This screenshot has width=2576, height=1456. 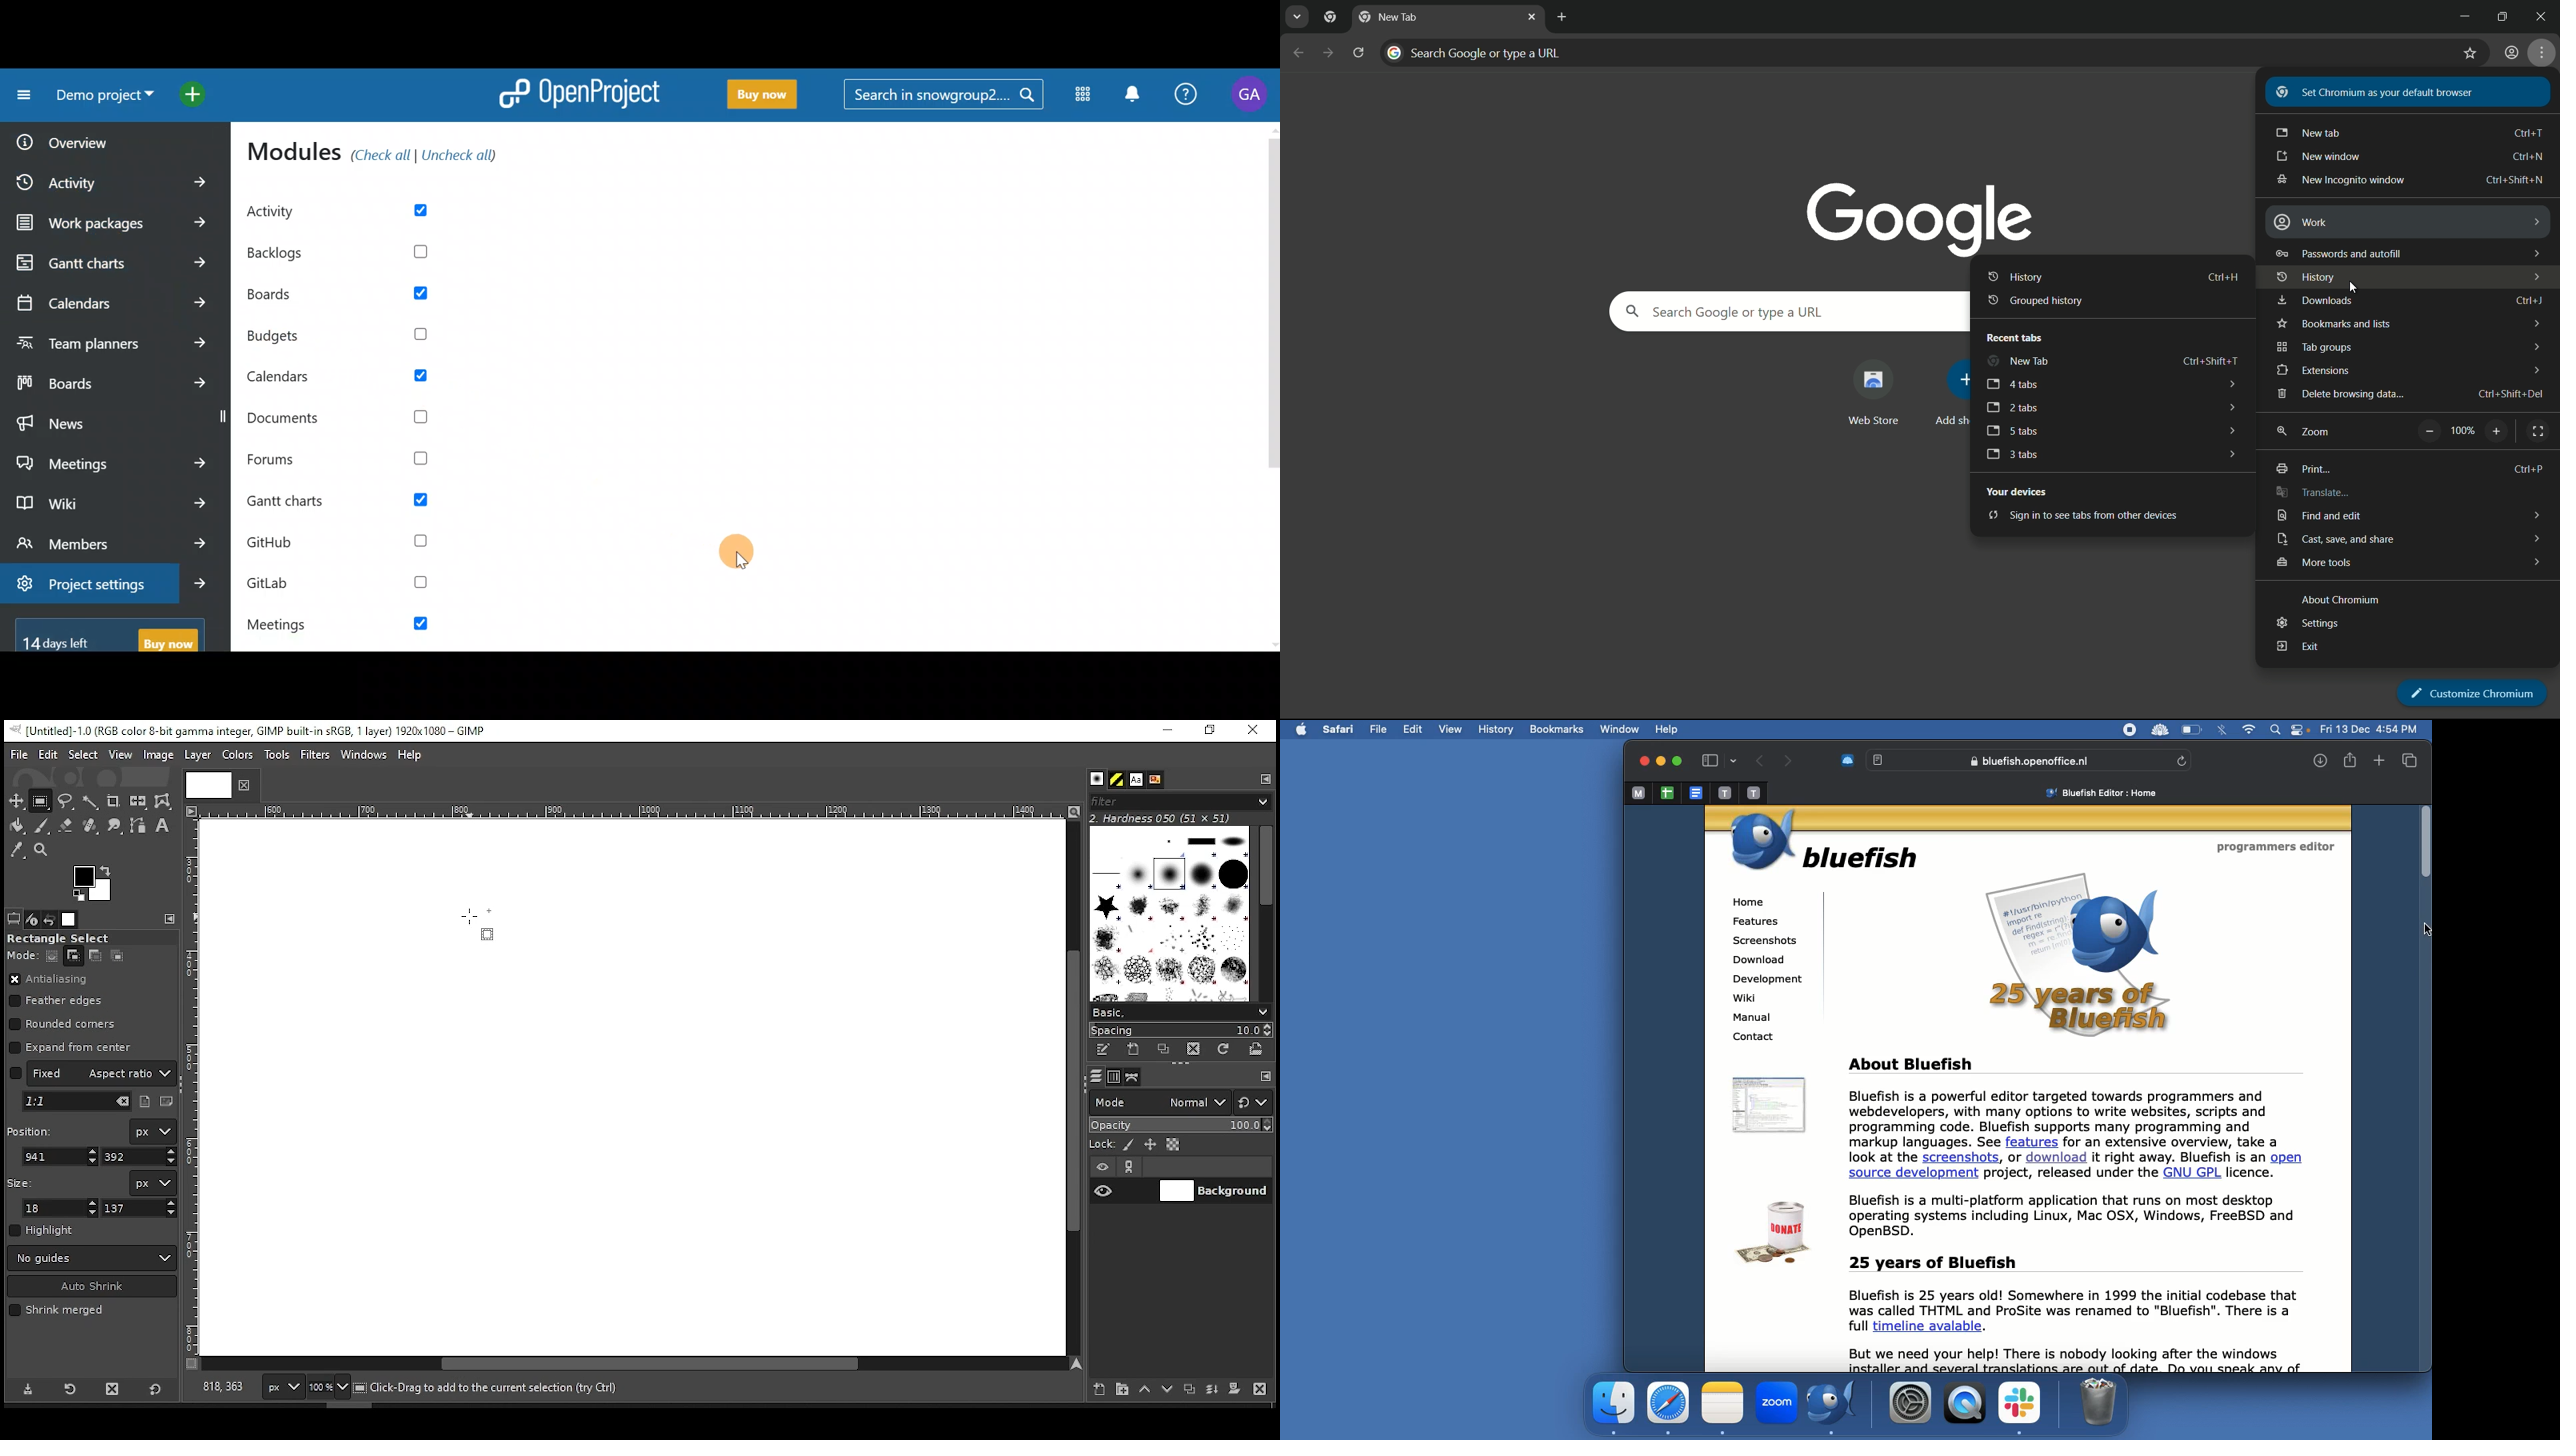 I want to click on configure this tab, so click(x=1267, y=778).